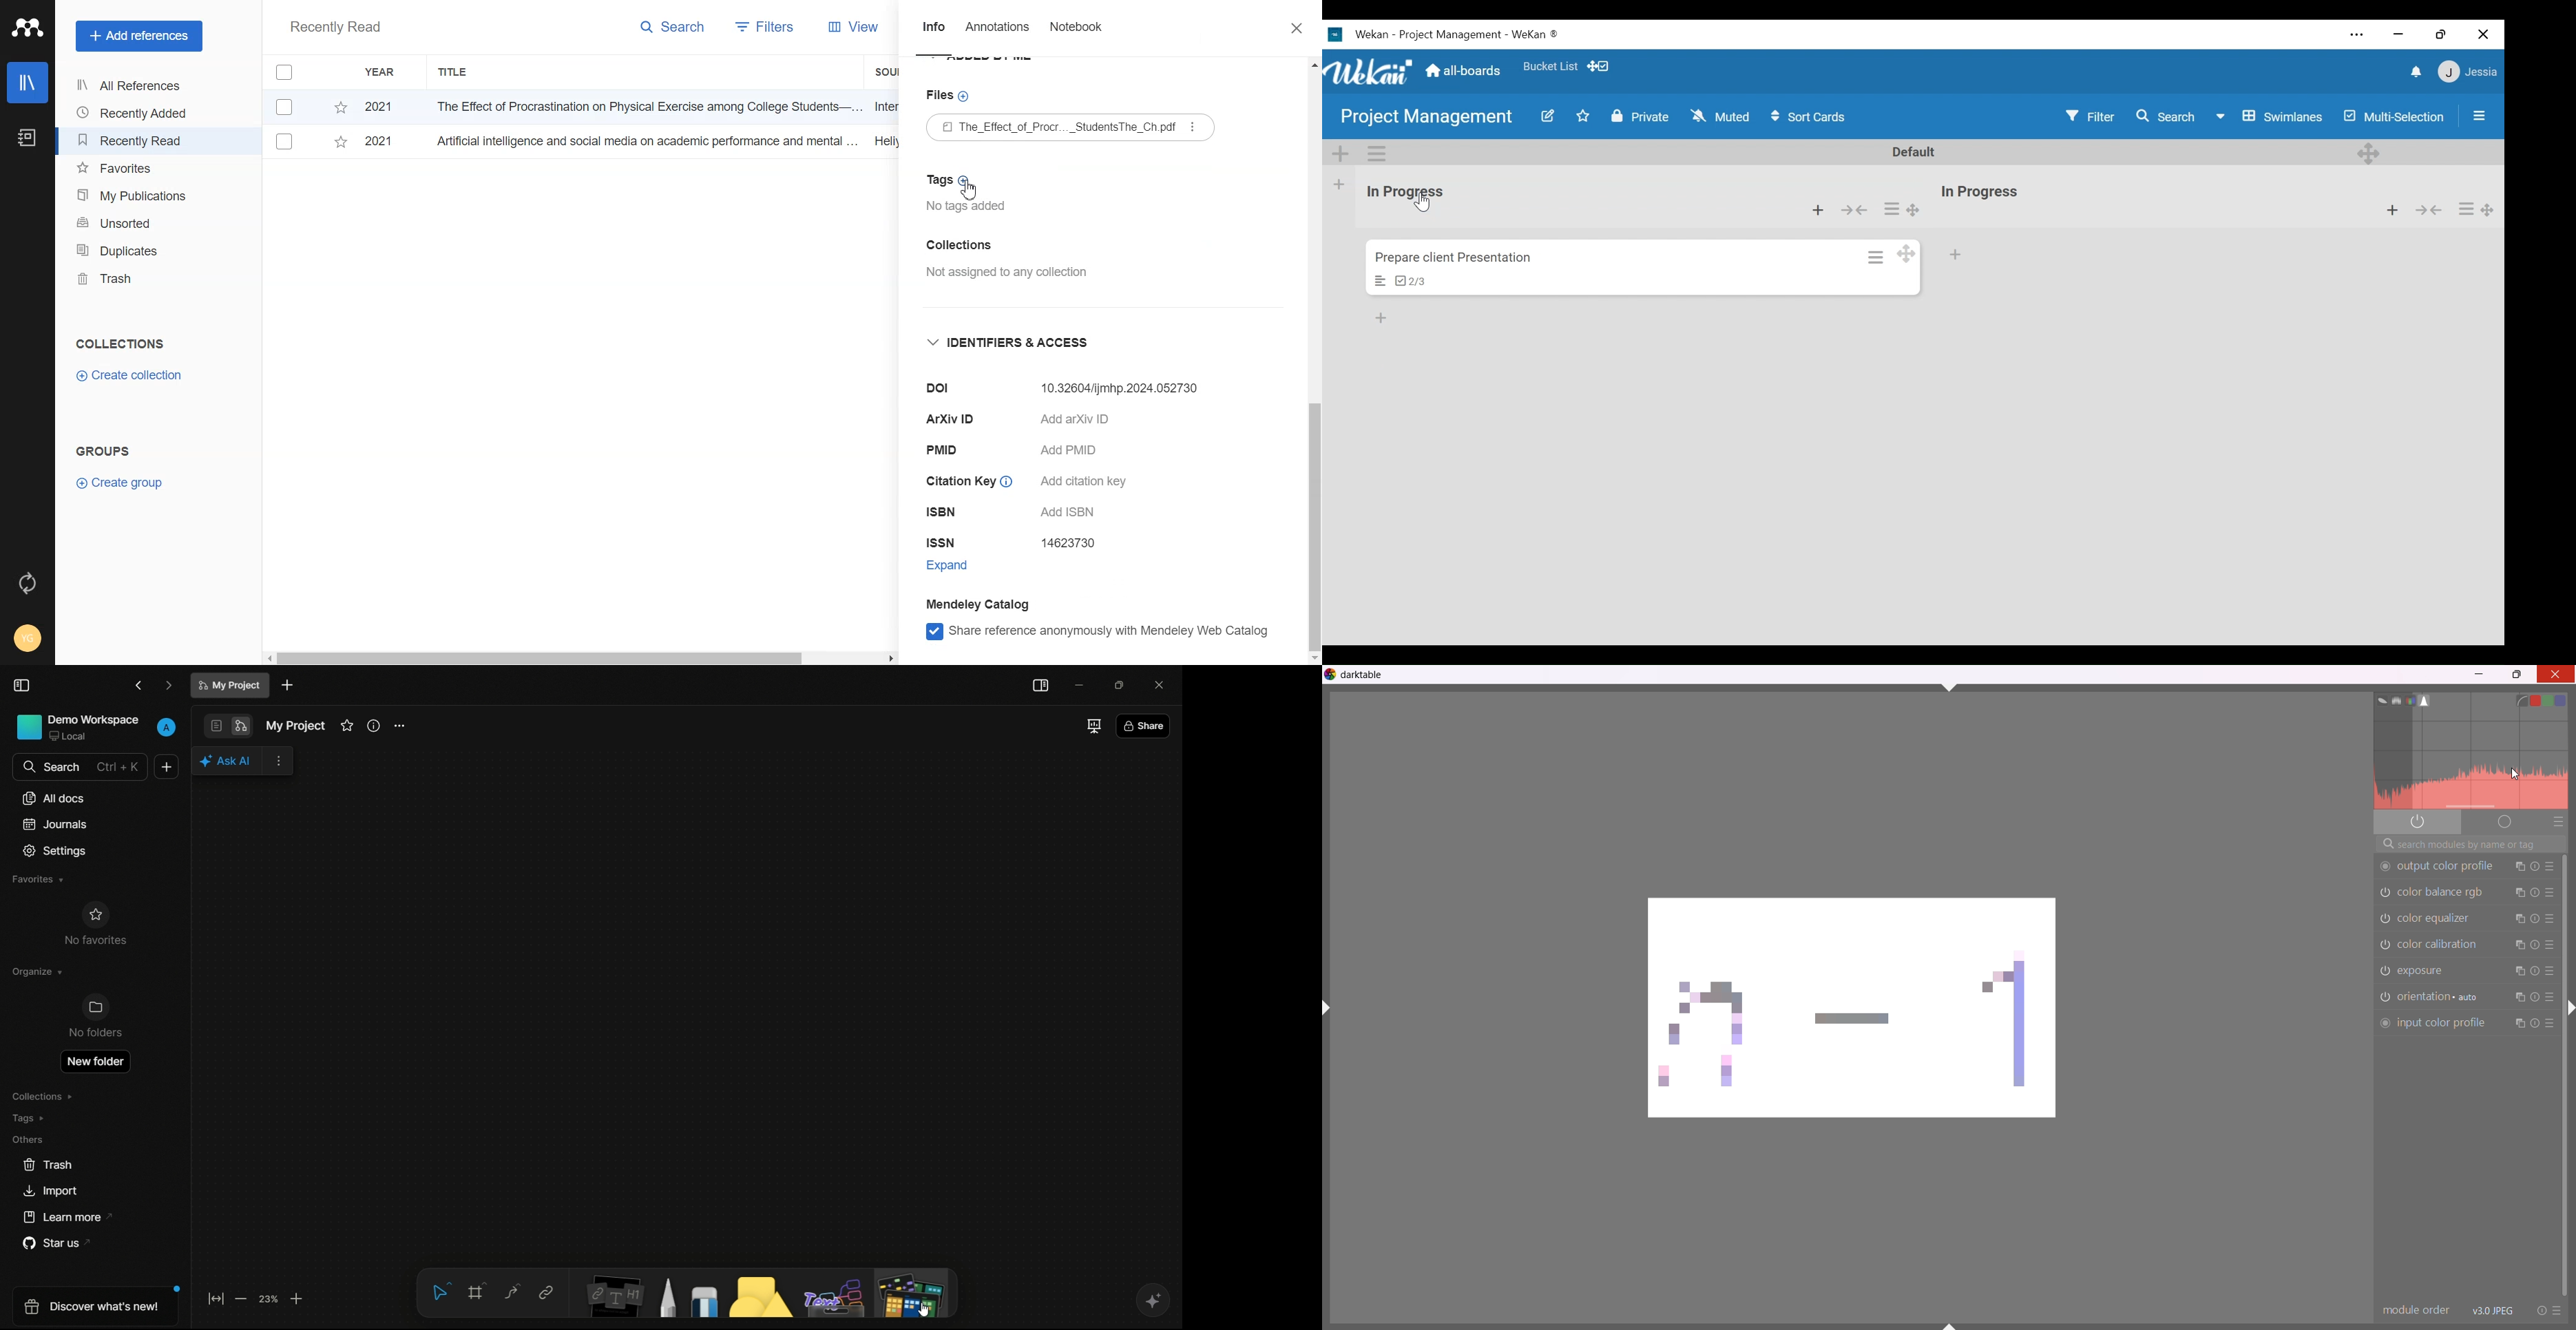  I want to click on Horizontal scroll bar, so click(580, 657).